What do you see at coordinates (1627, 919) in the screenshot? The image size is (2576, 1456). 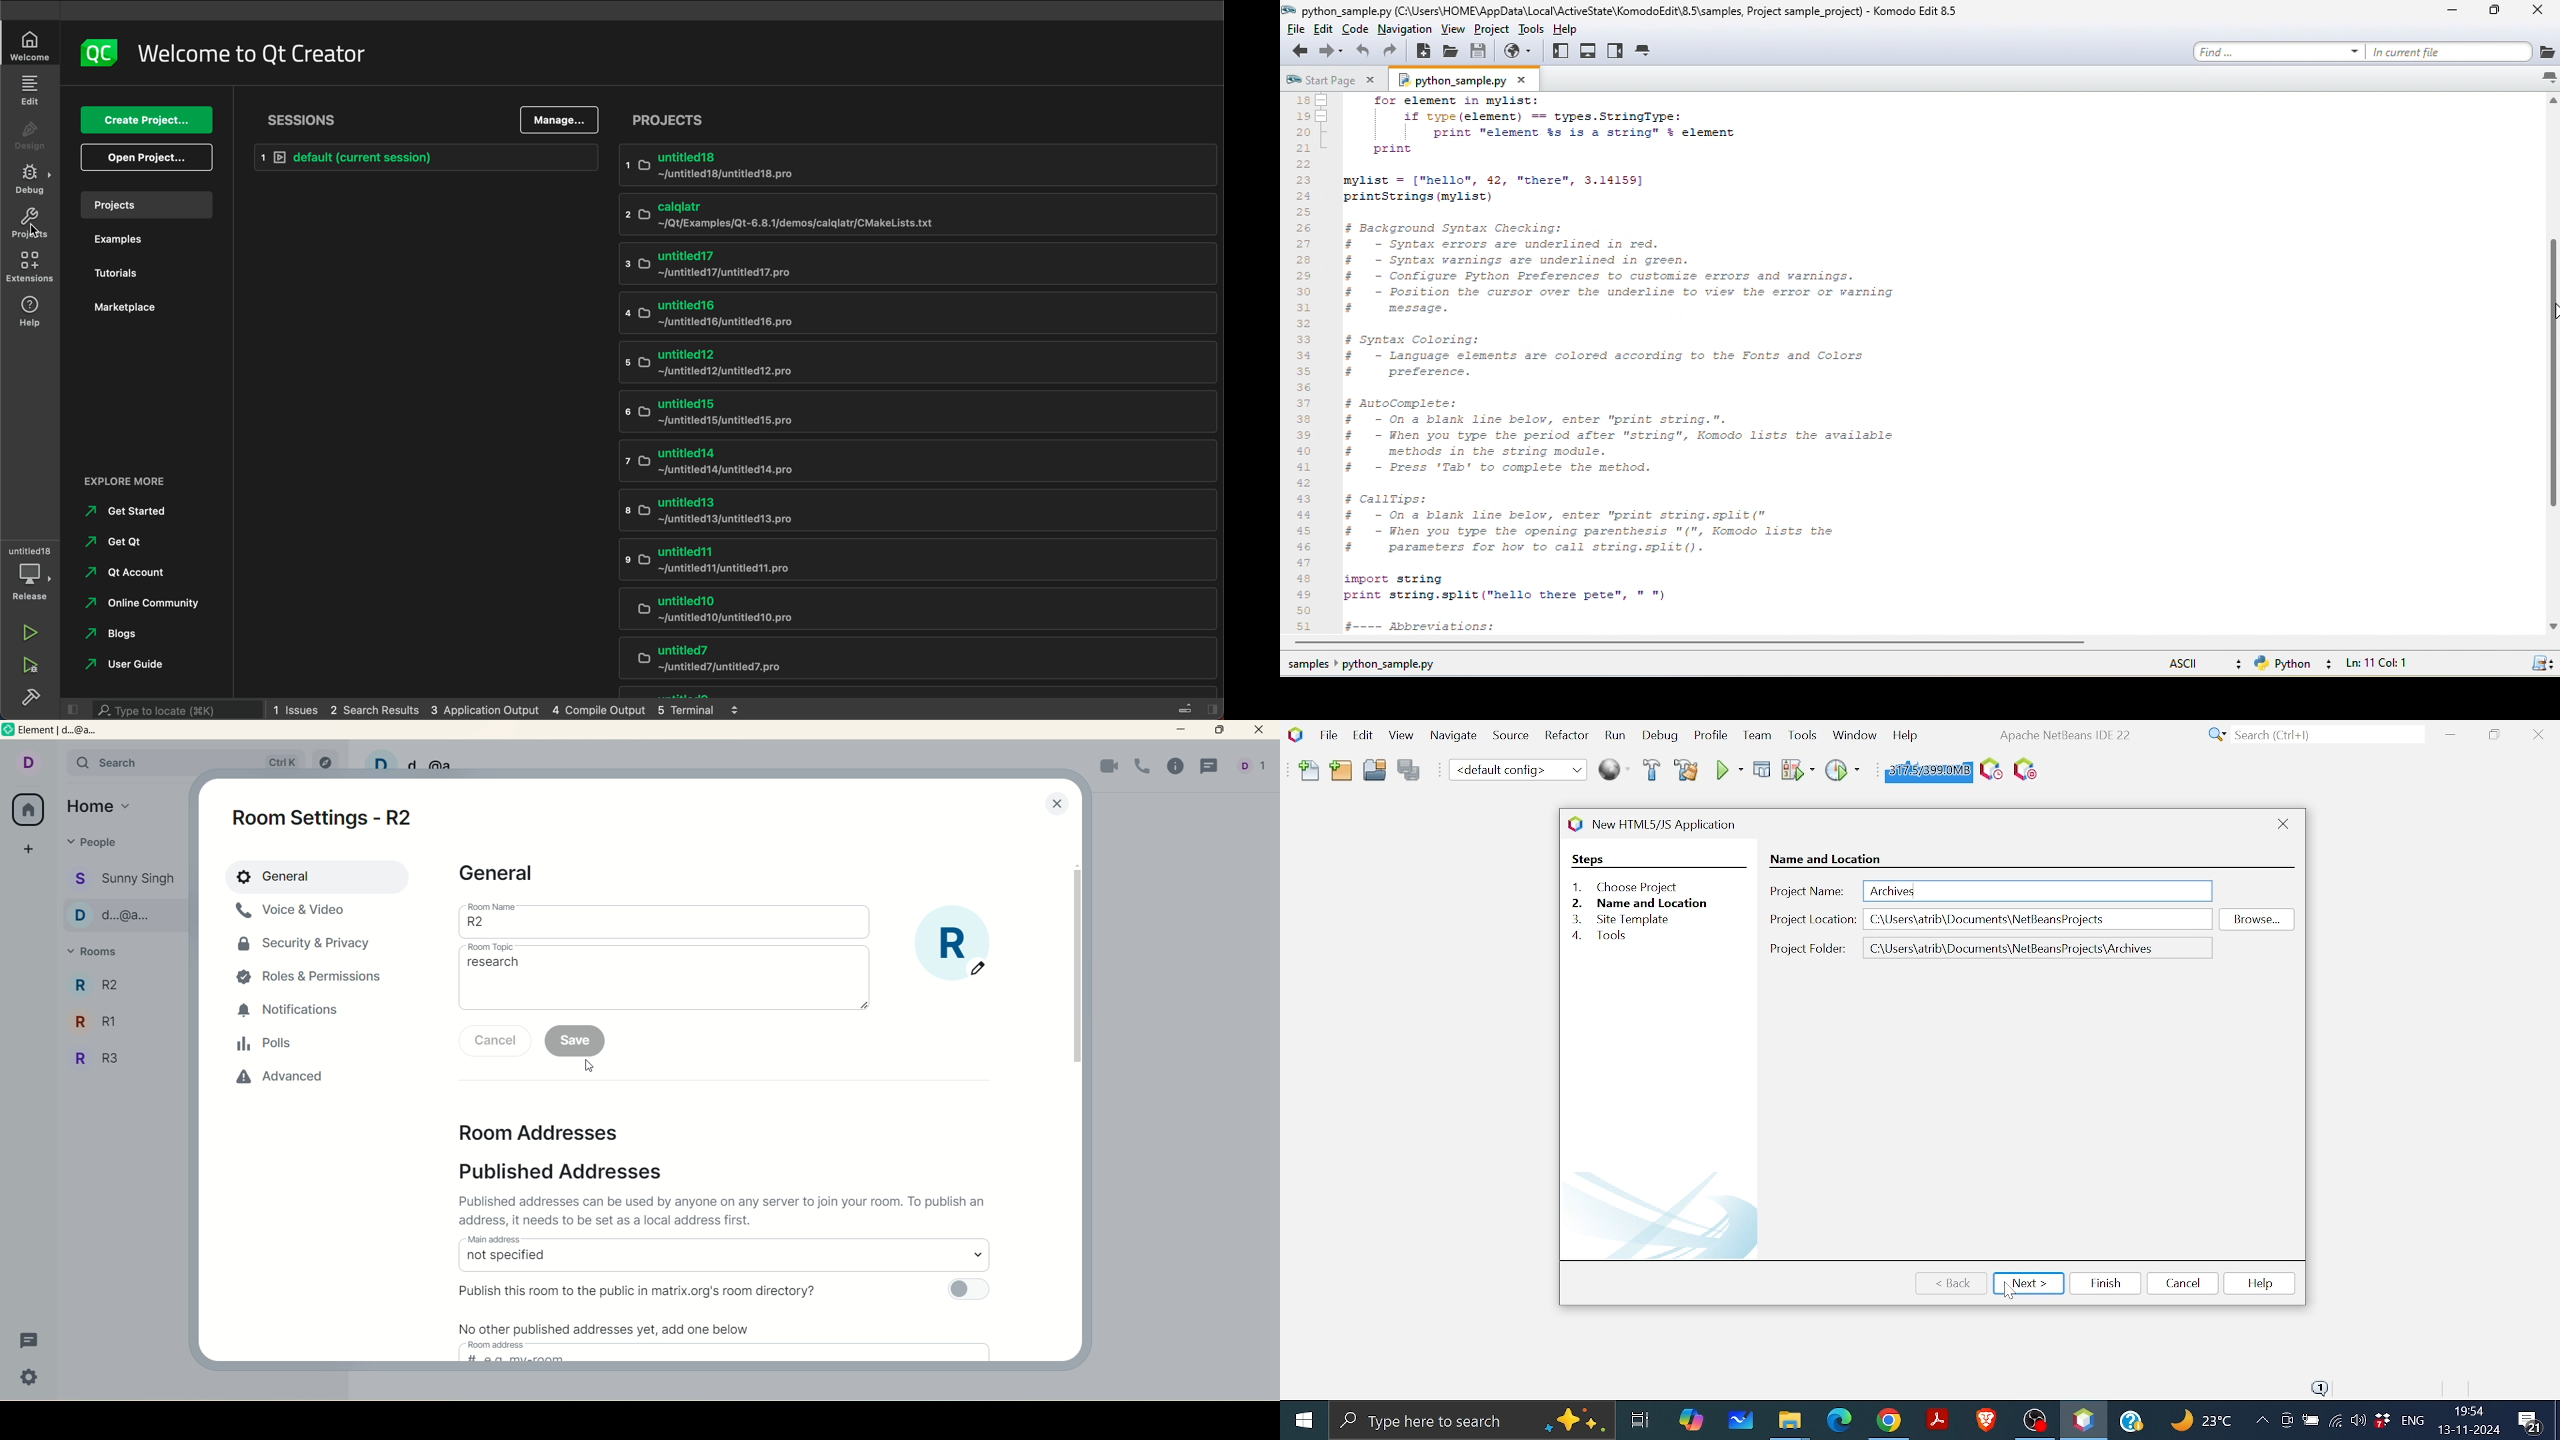 I see `3. Site template` at bounding box center [1627, 919].